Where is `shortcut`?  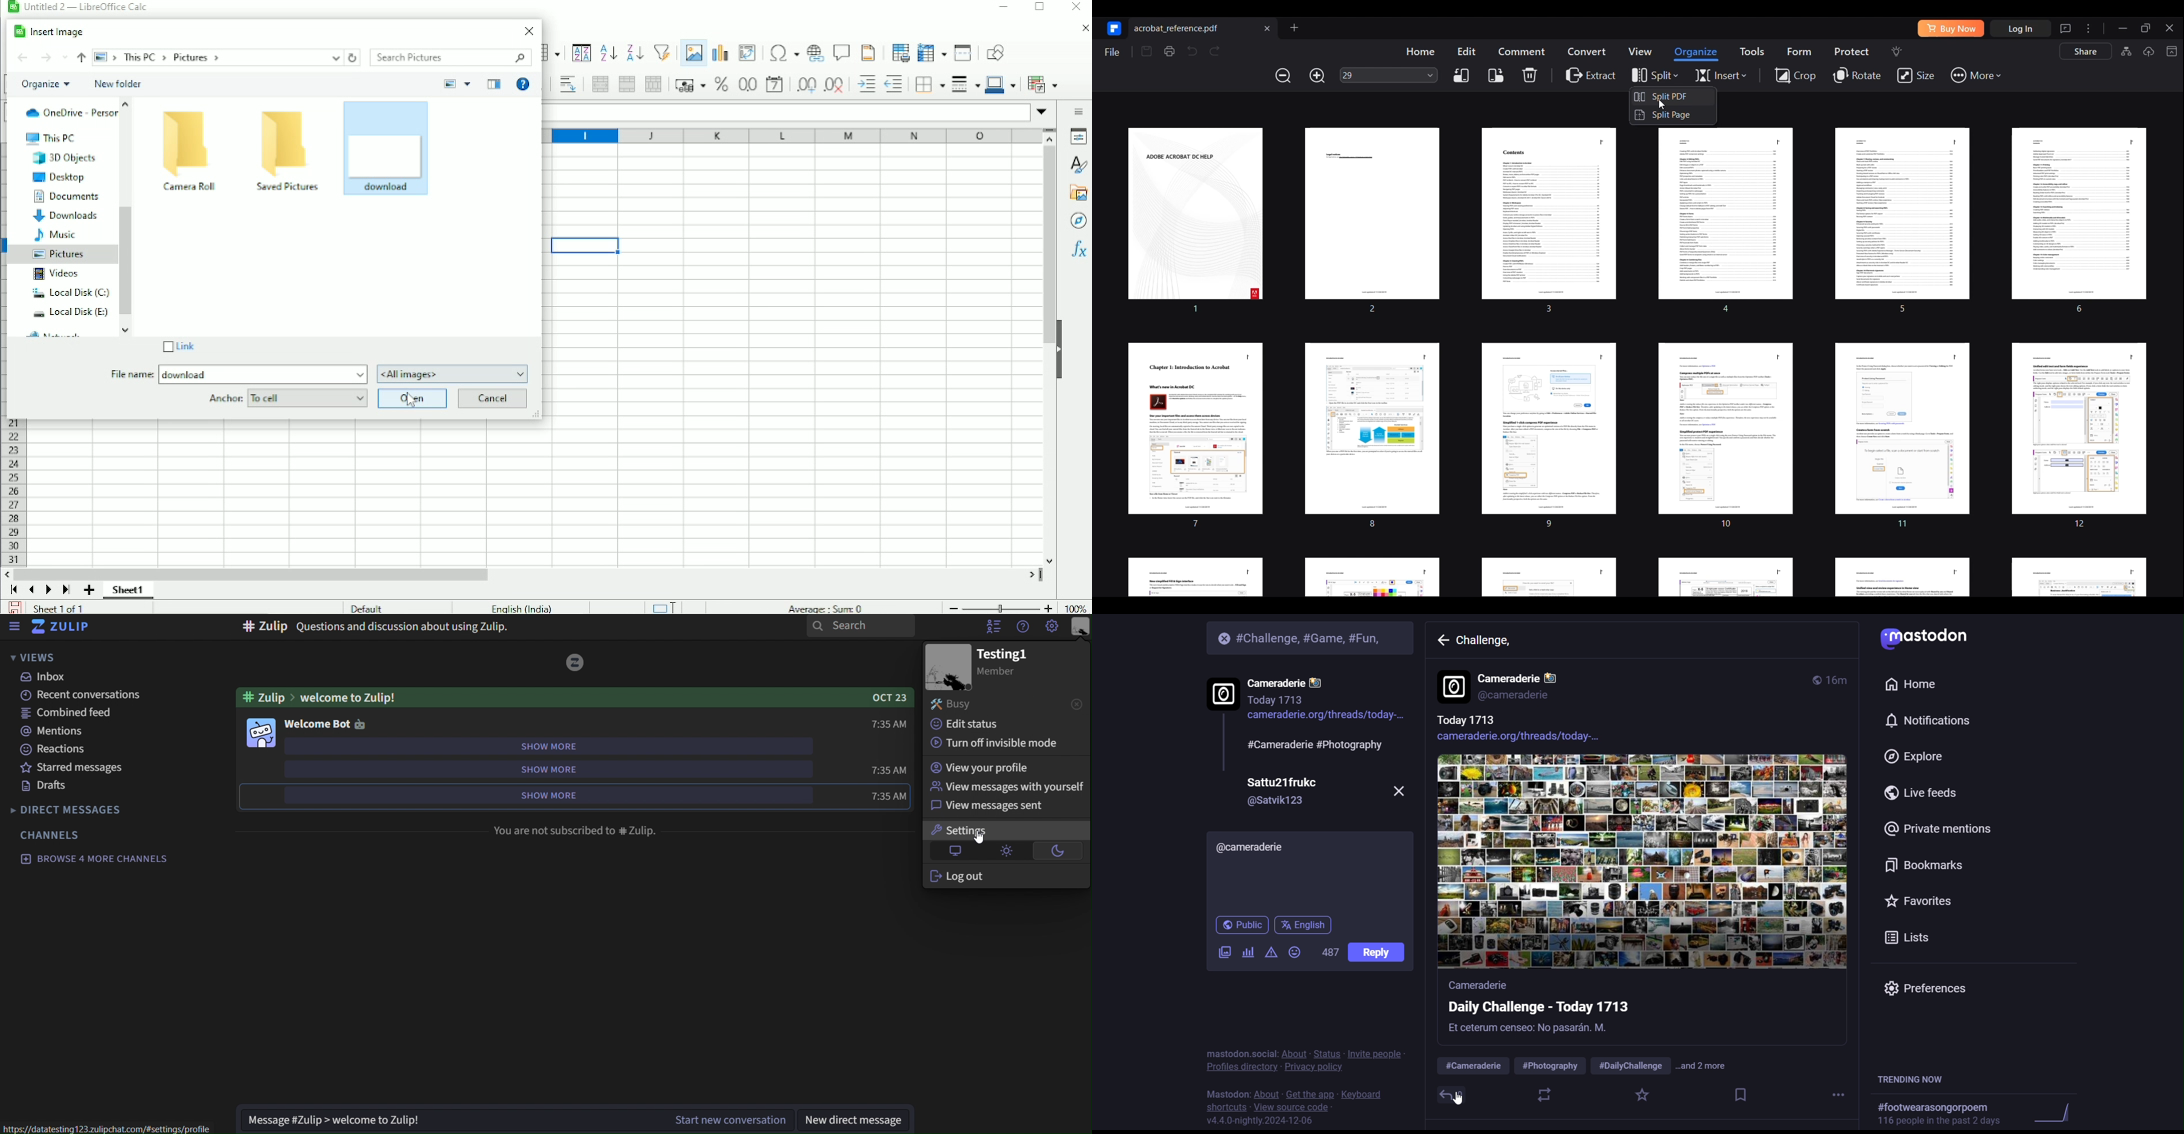 shortcut is located at coordinates (1226, 1107).